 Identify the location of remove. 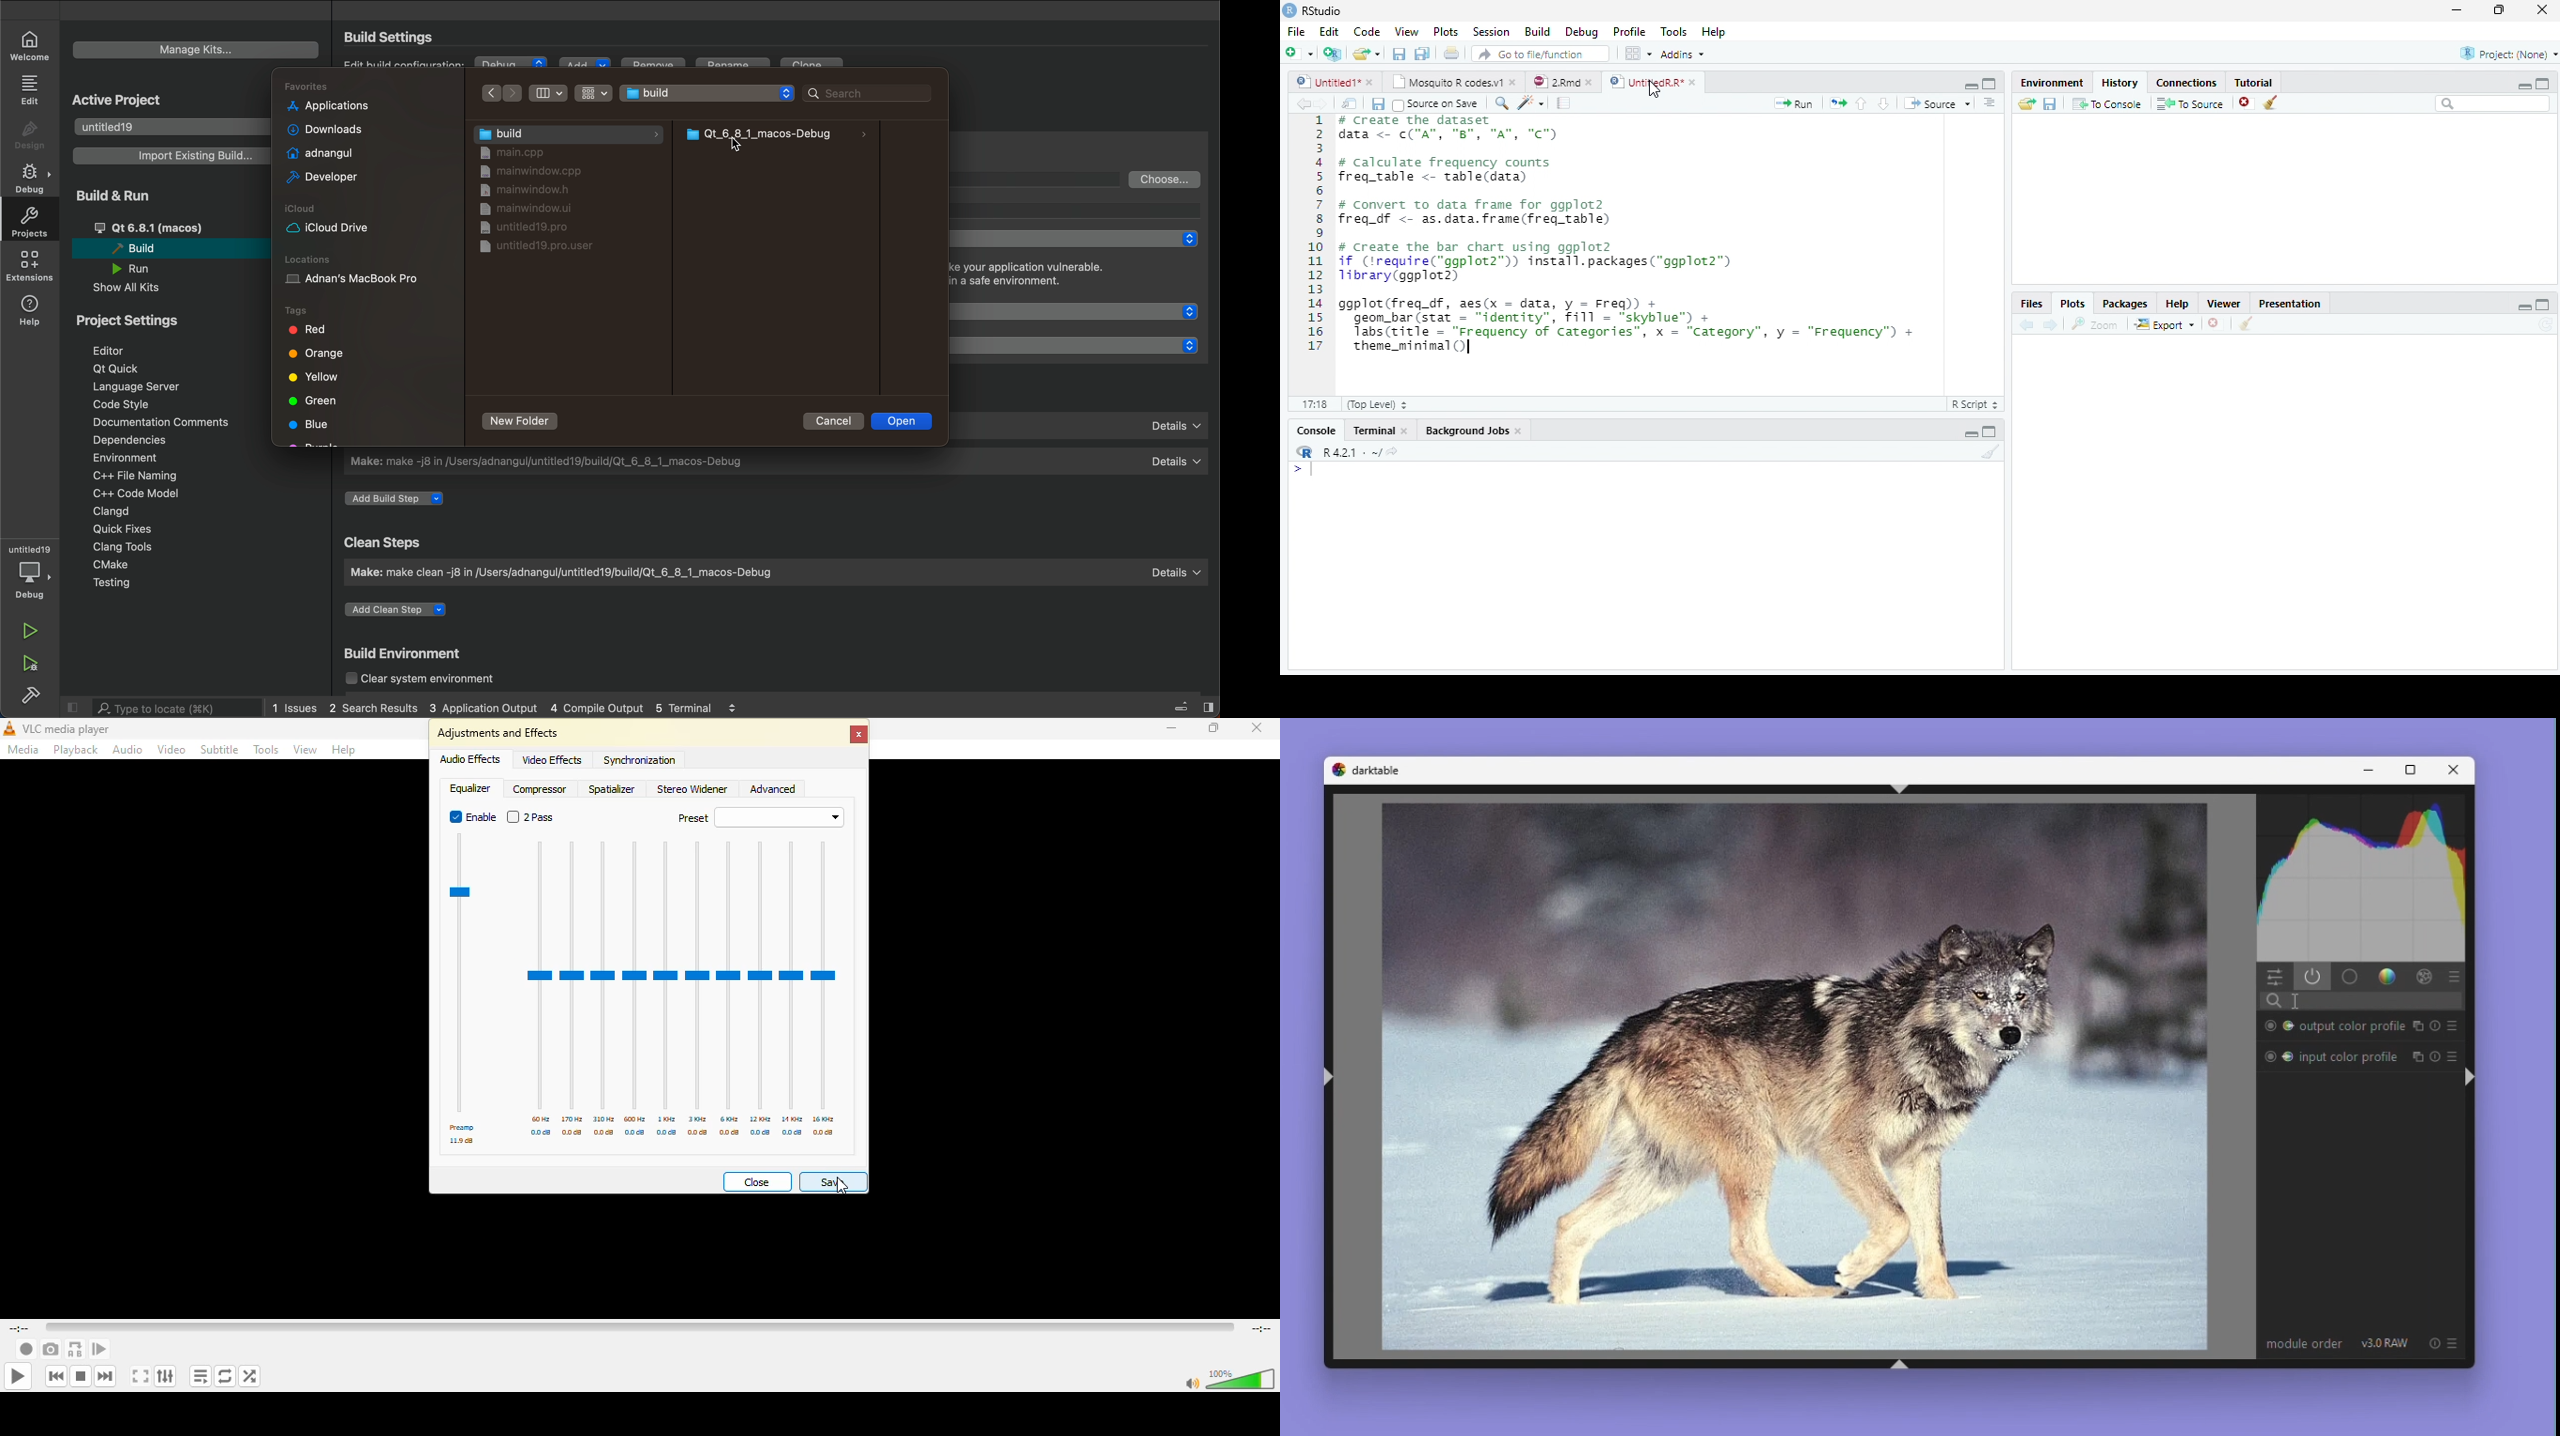
(653, 67).